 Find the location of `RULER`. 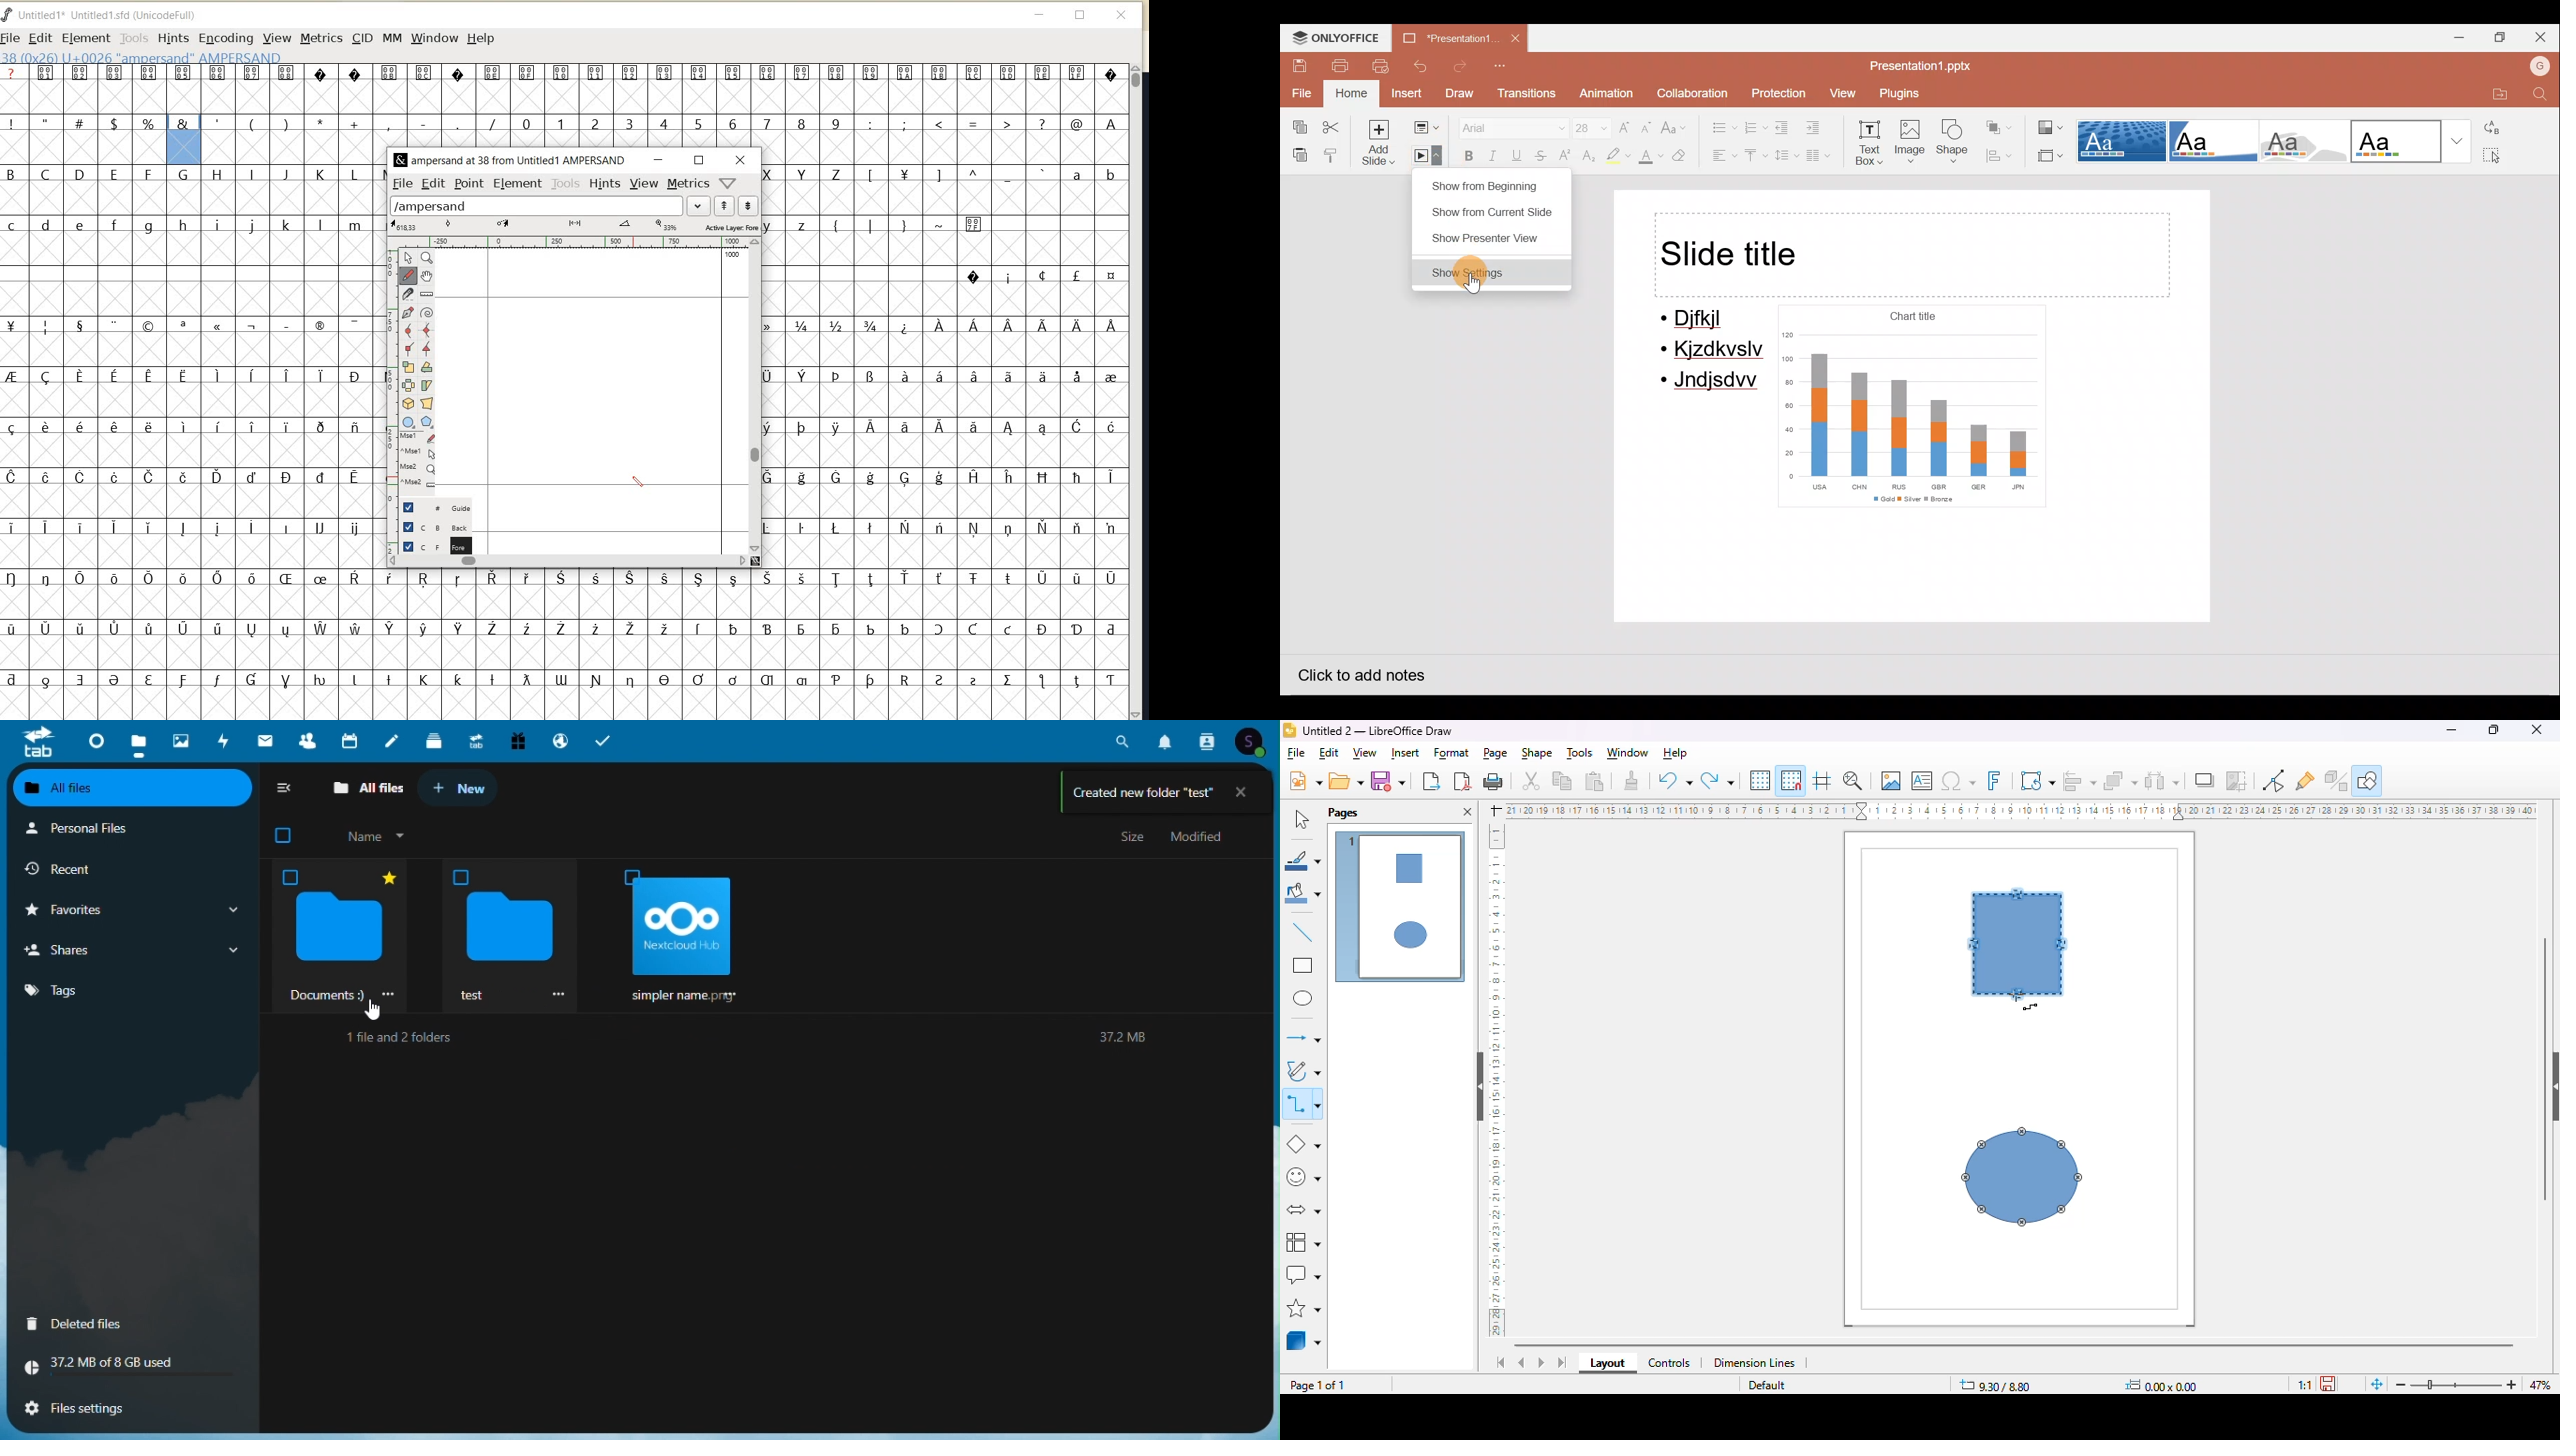

RULER is located at coordinates (571, 242).